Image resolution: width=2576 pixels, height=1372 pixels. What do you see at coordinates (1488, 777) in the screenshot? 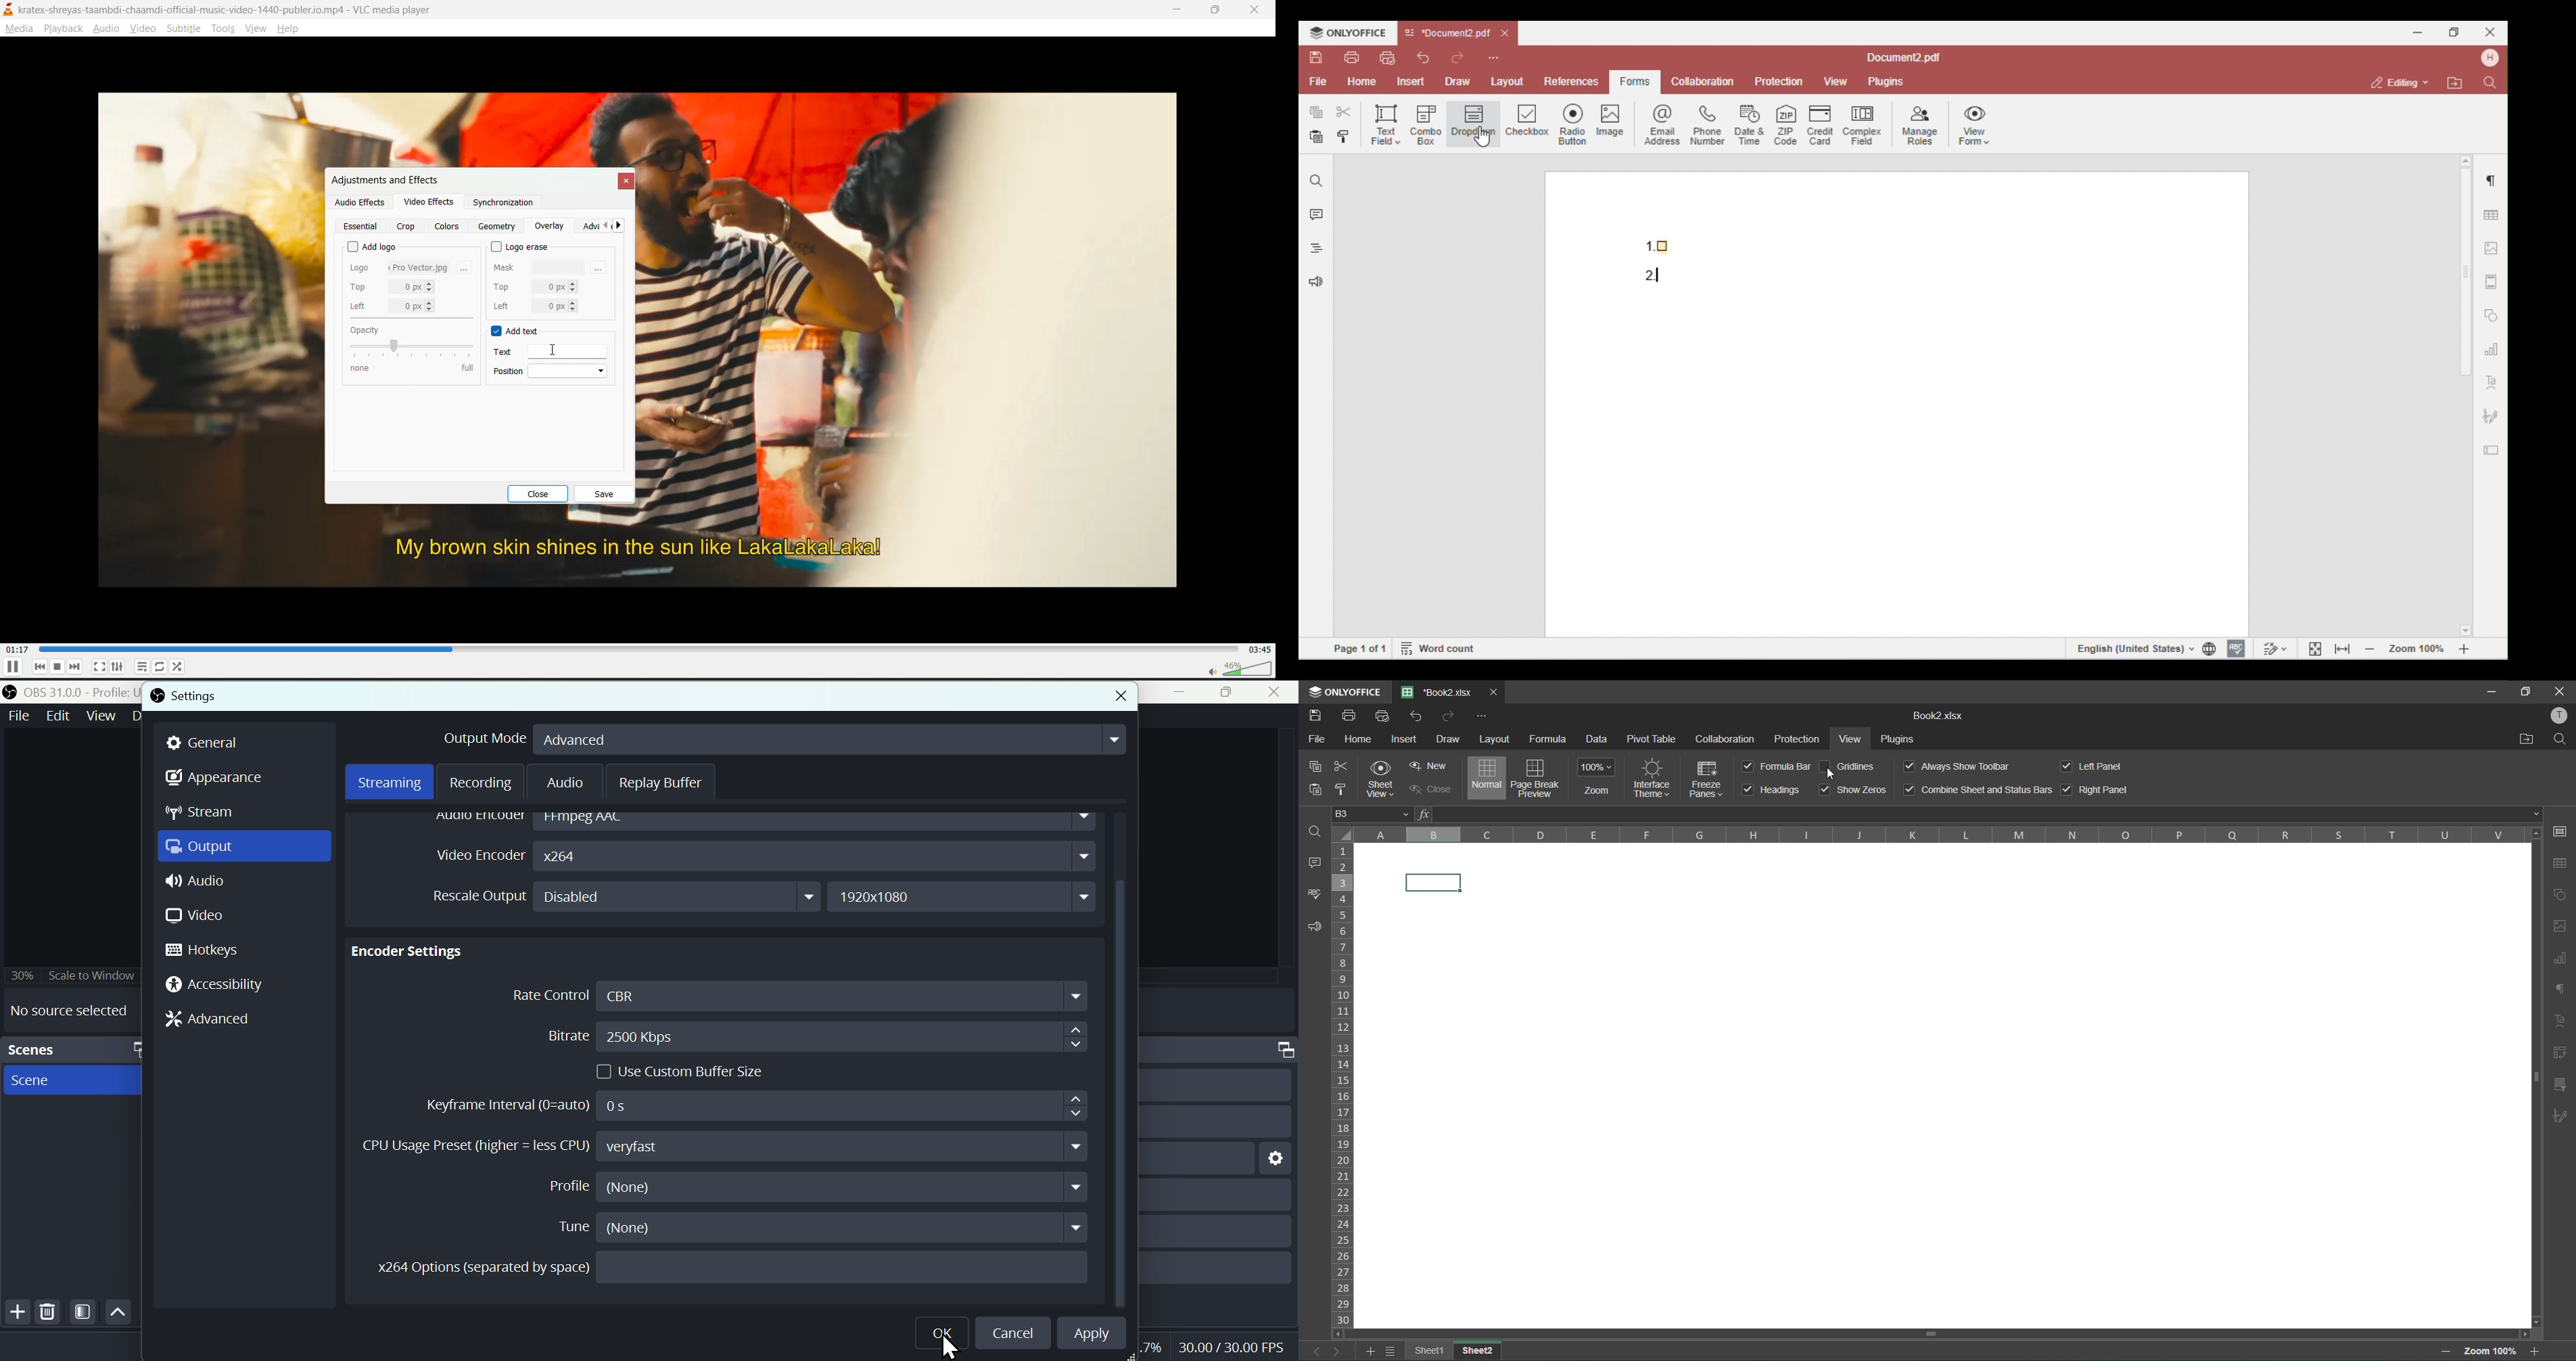
I see `normal` at bounding box center [1488, 777].